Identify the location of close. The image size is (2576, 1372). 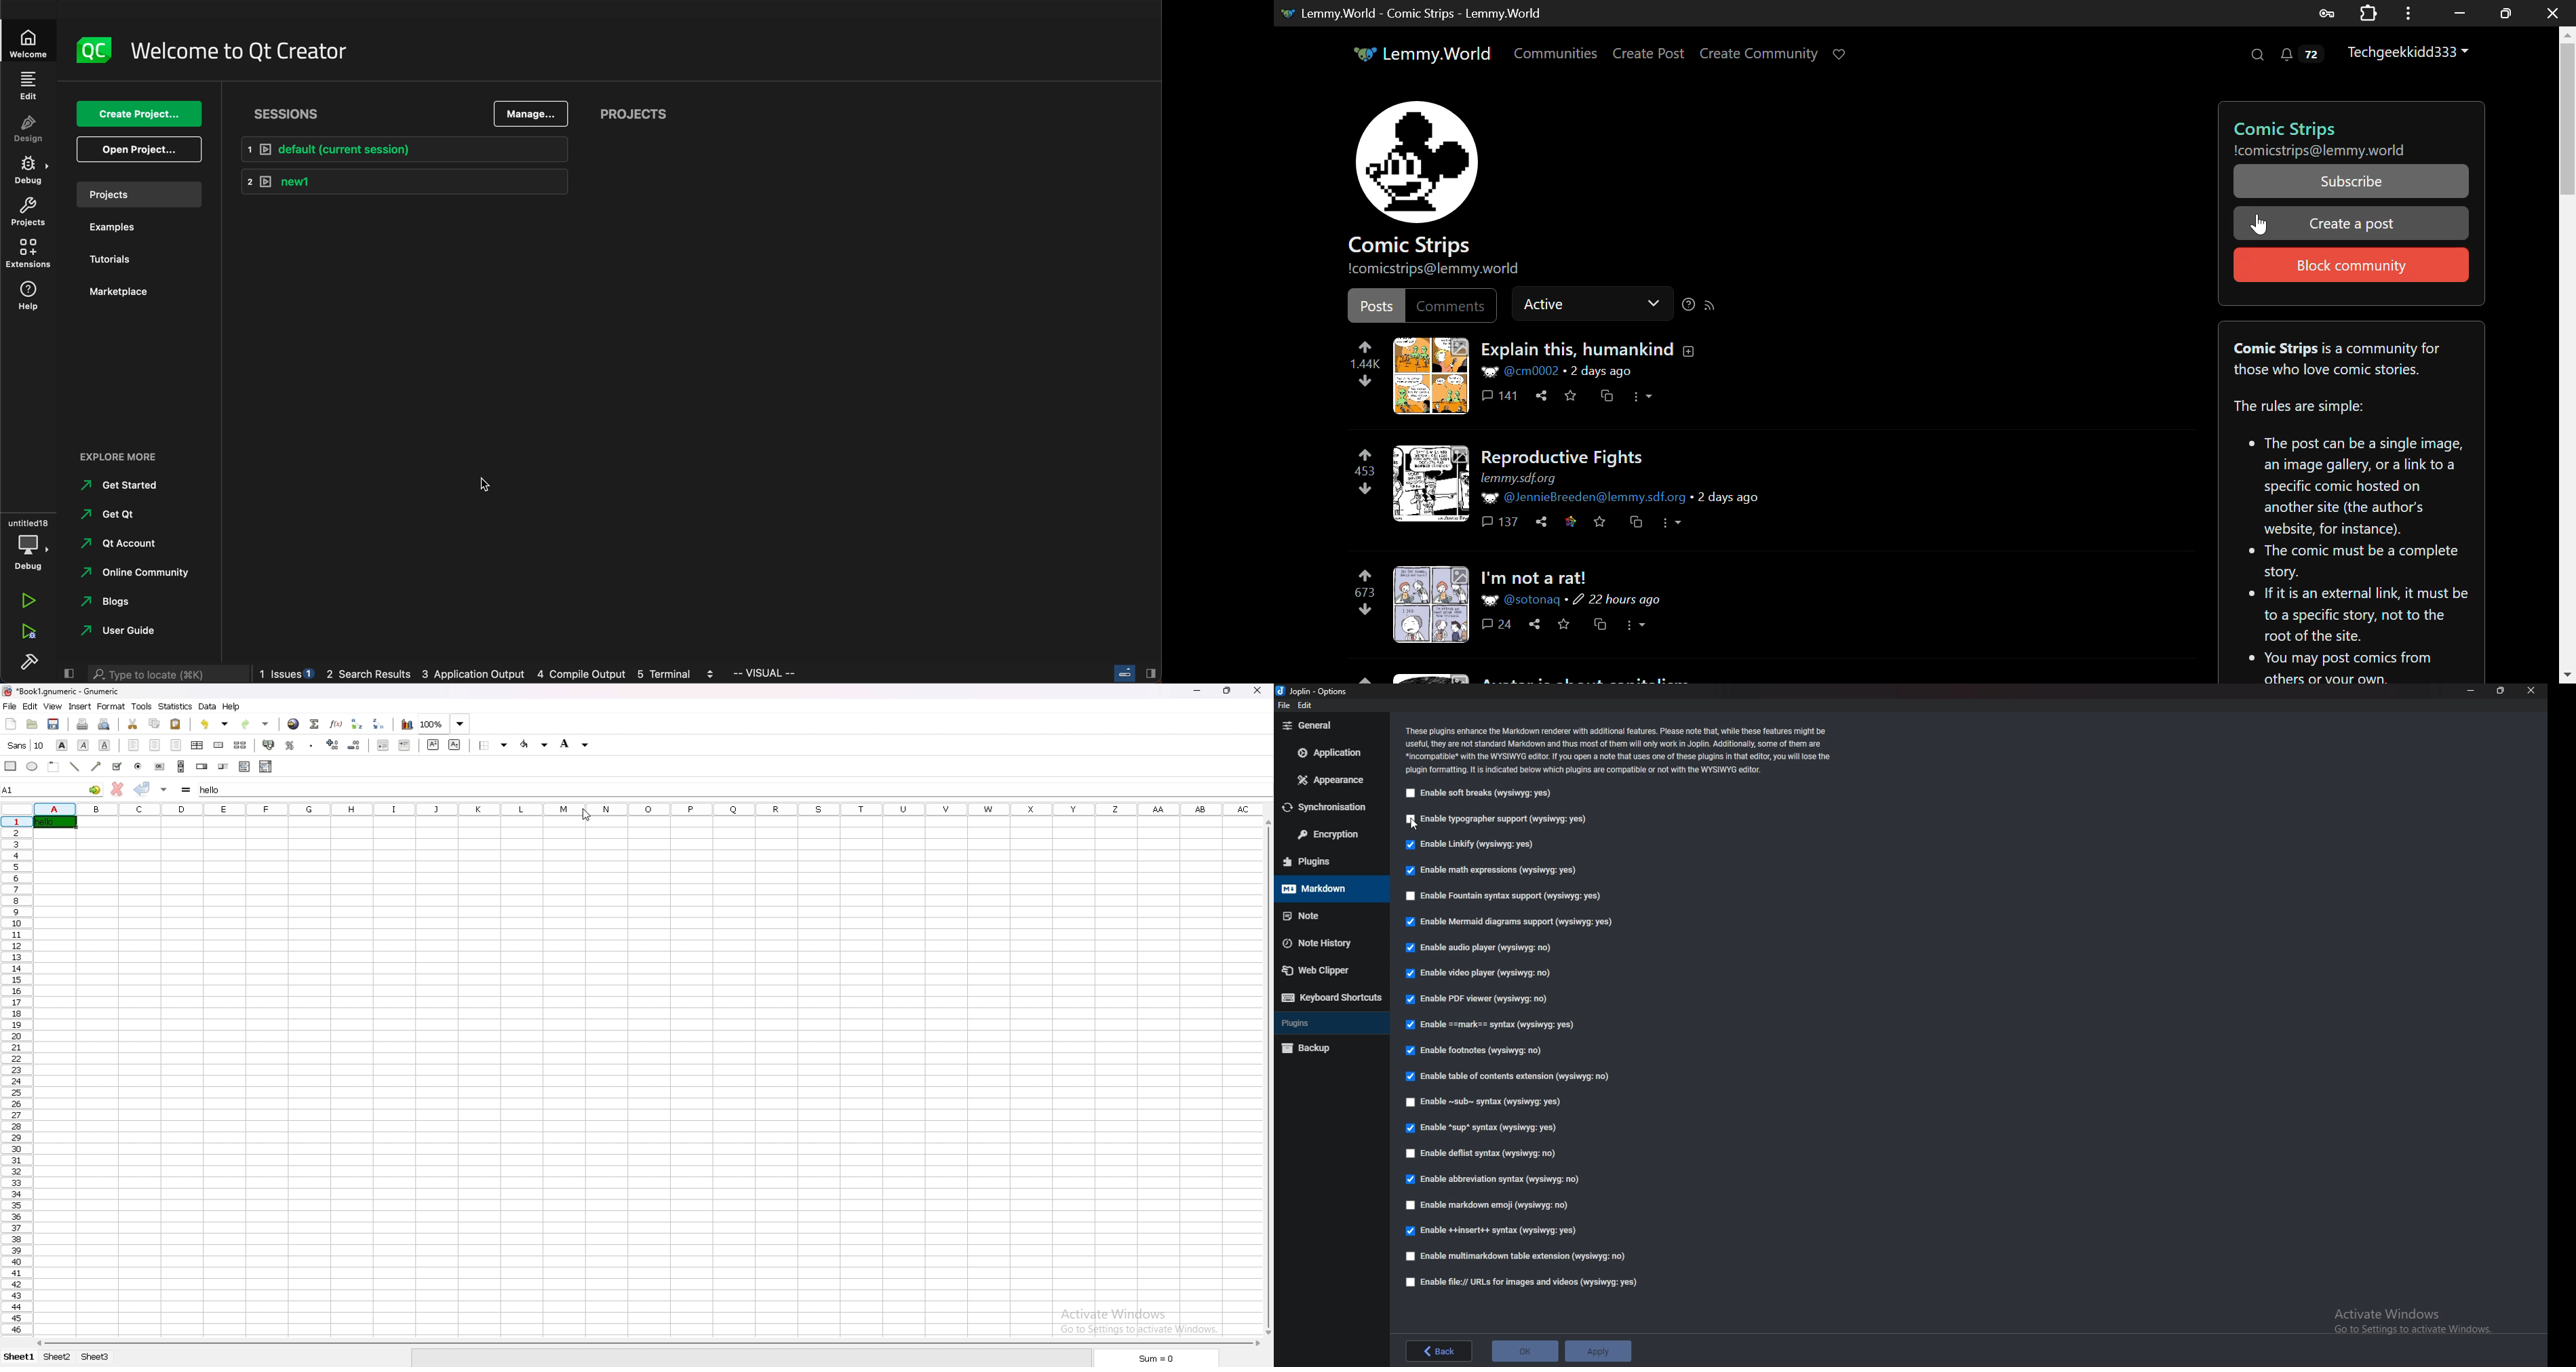
(2533, 690).